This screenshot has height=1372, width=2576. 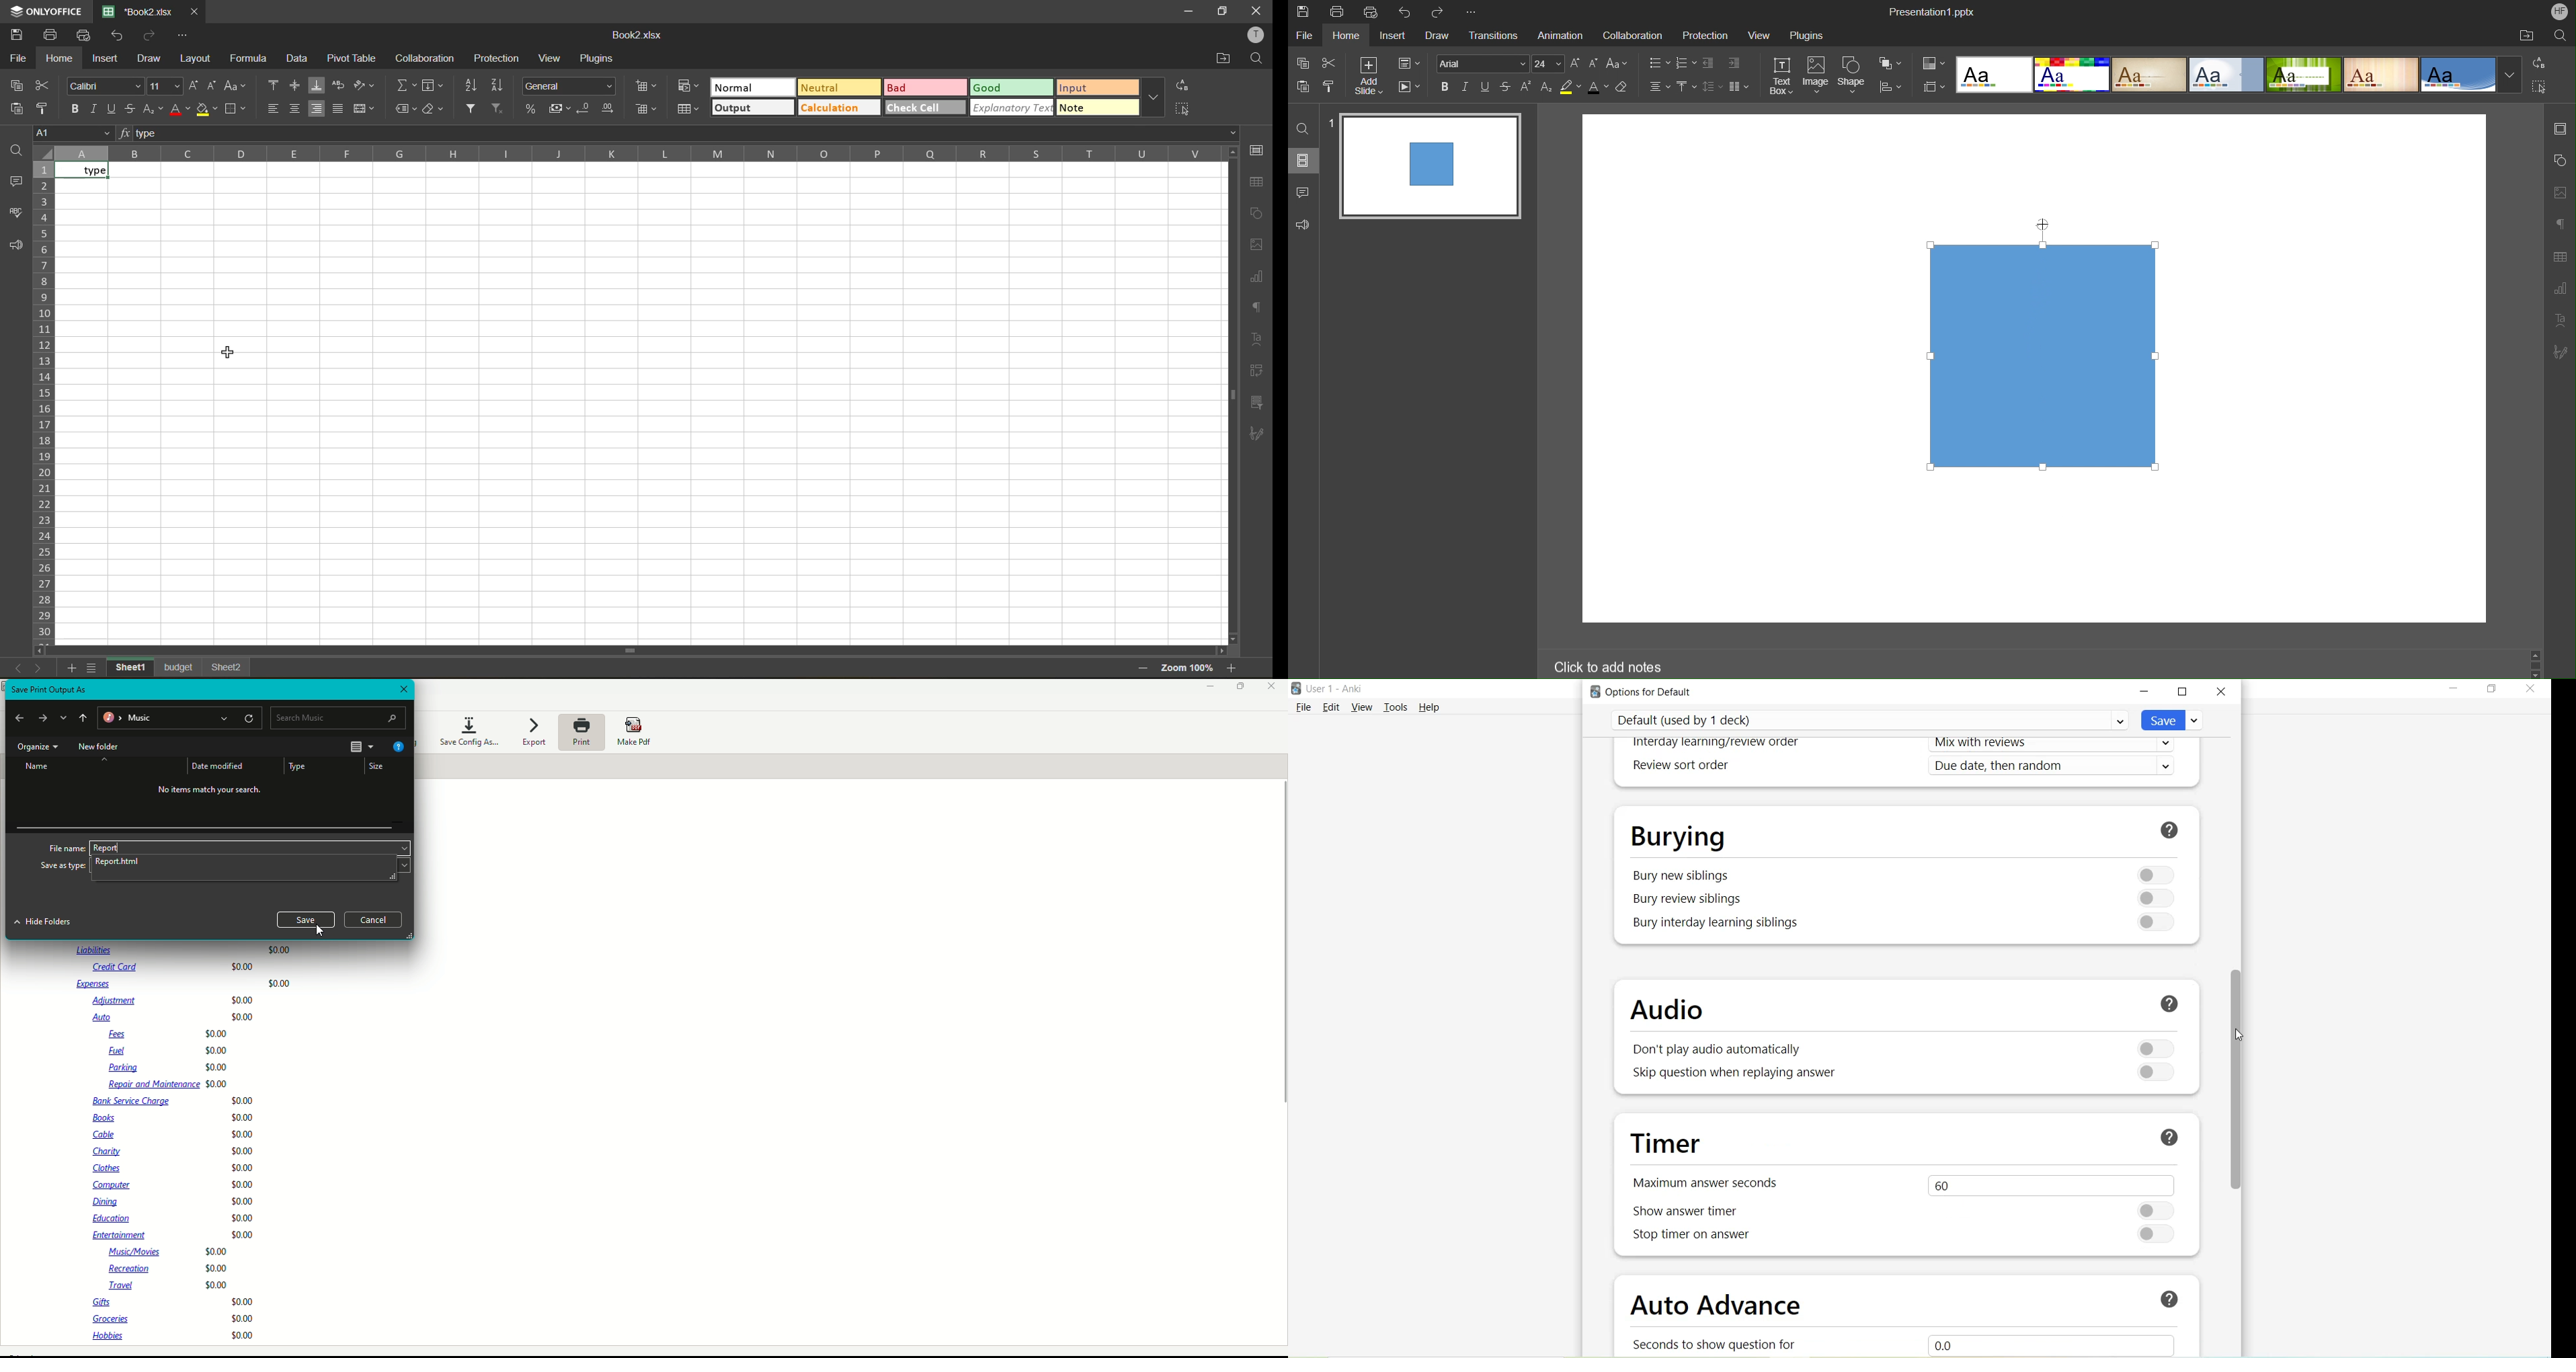 I want to click on decrement size, so click(x=212, y=88).